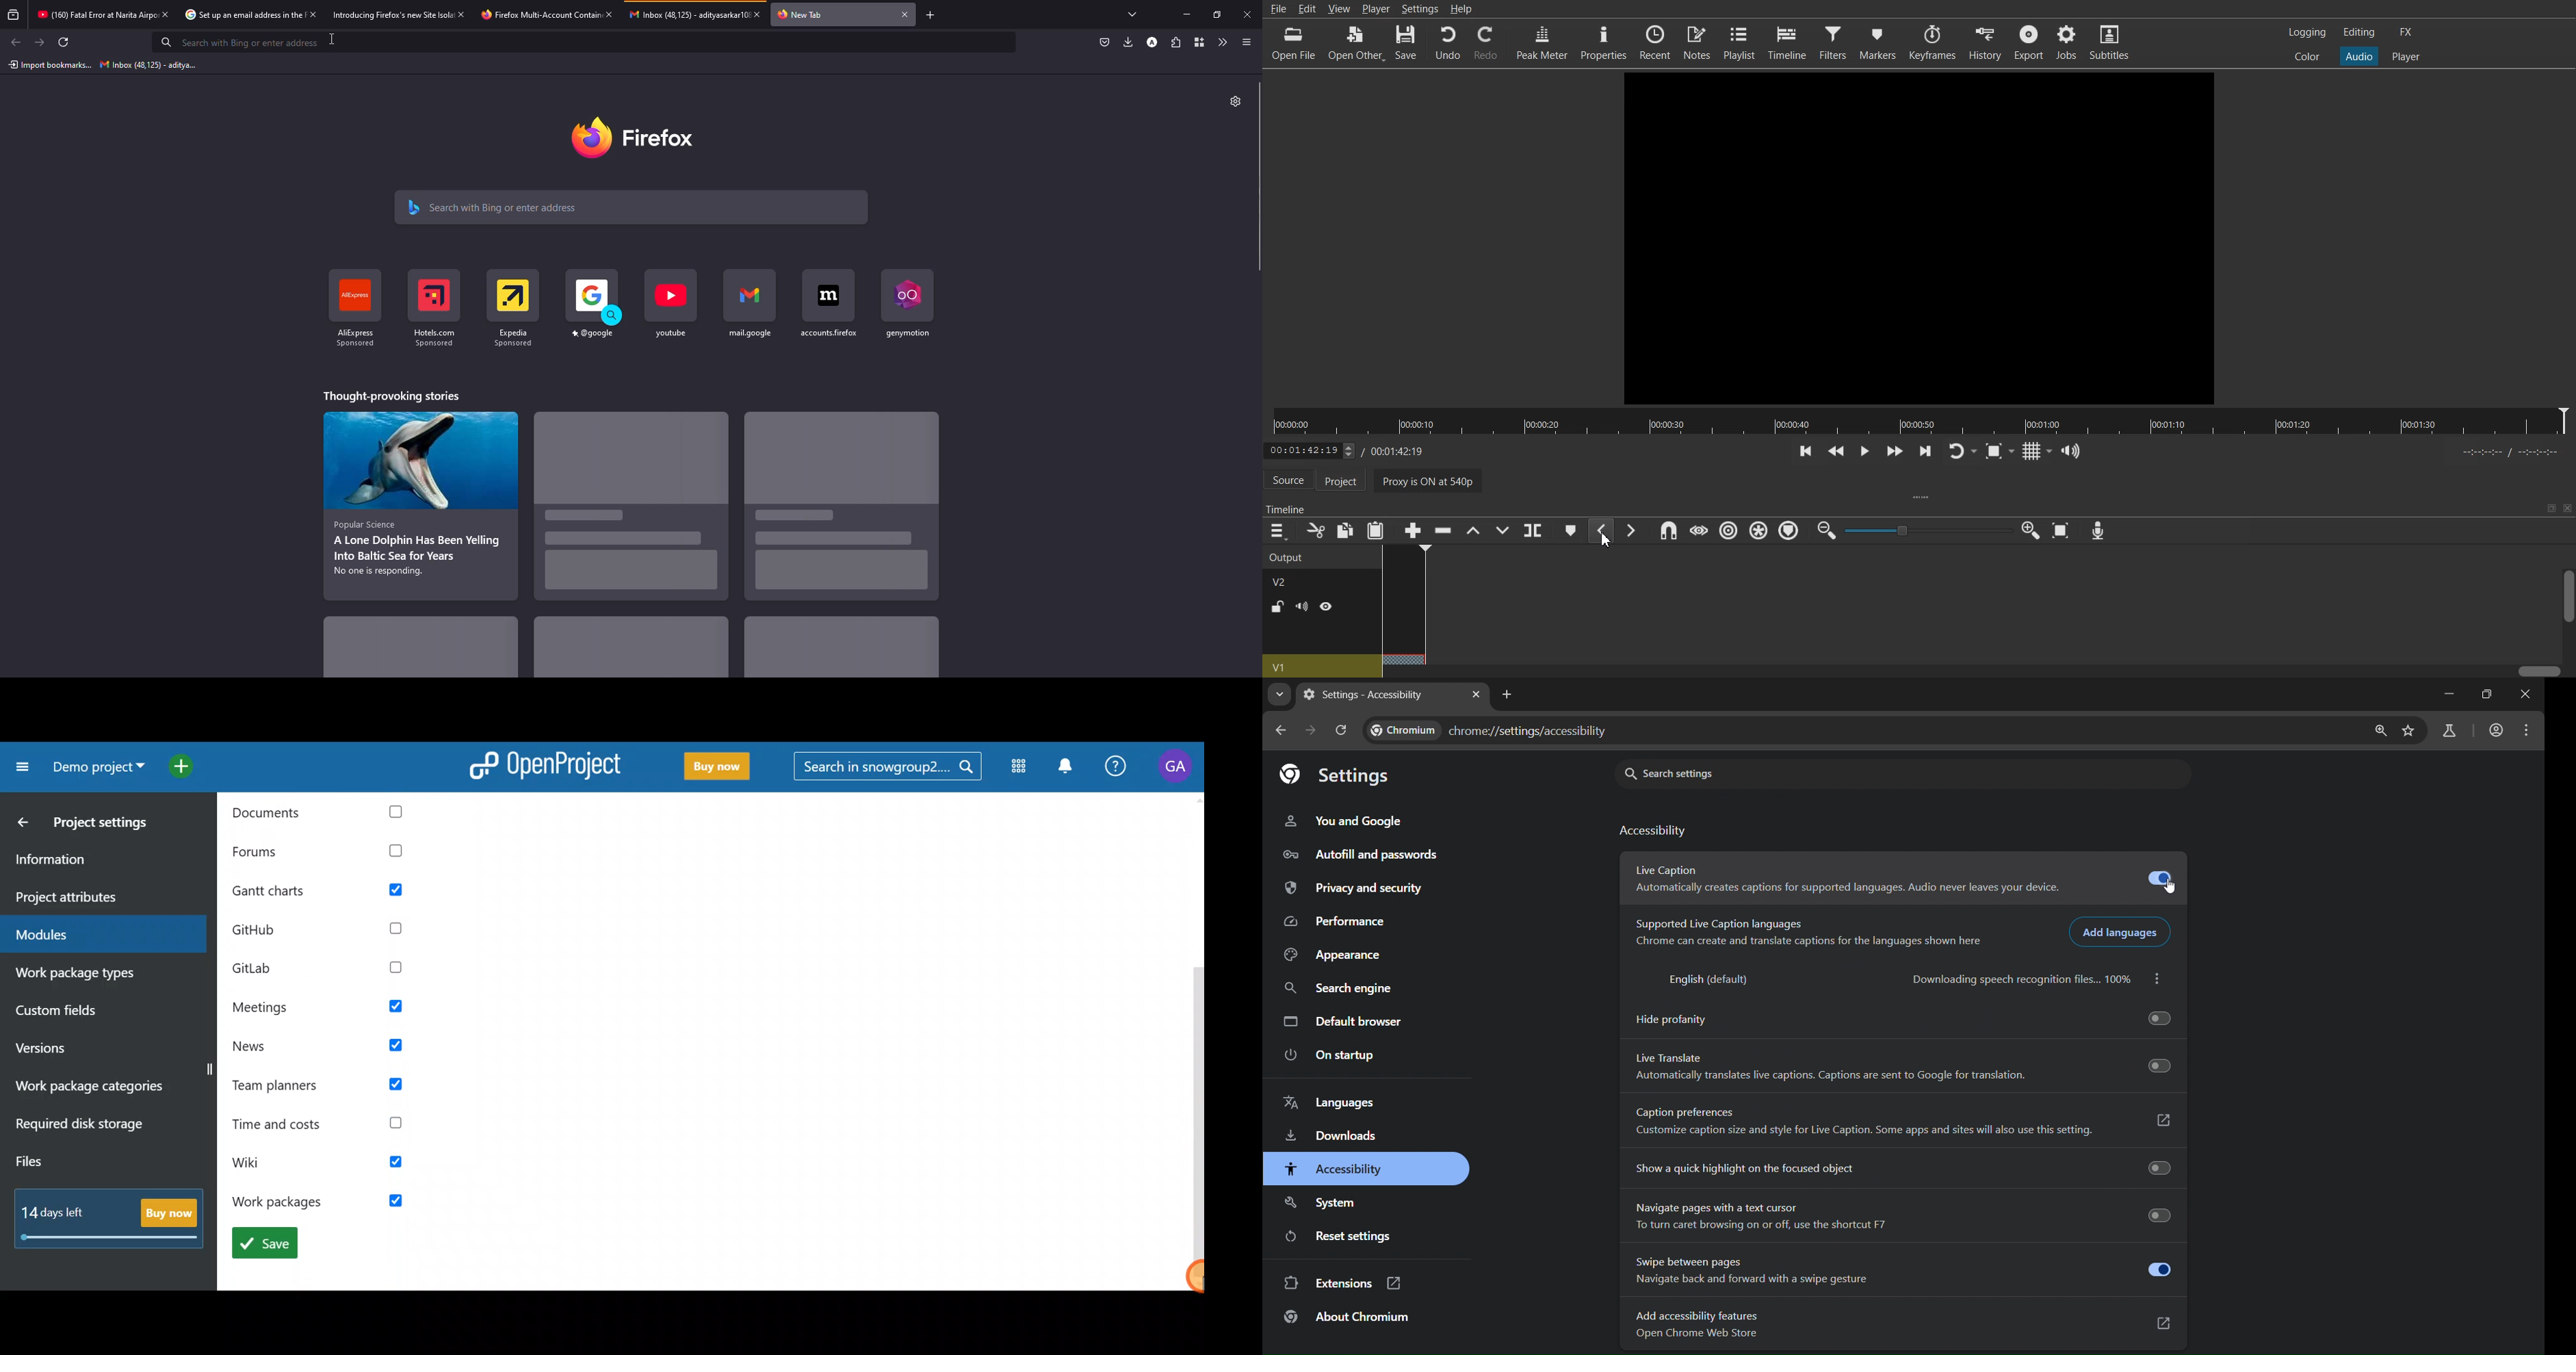 This screenshot has width=2576, height=1372. Describe the element at coordinates (905, 14) in the screenshot. I see `close` at that location.